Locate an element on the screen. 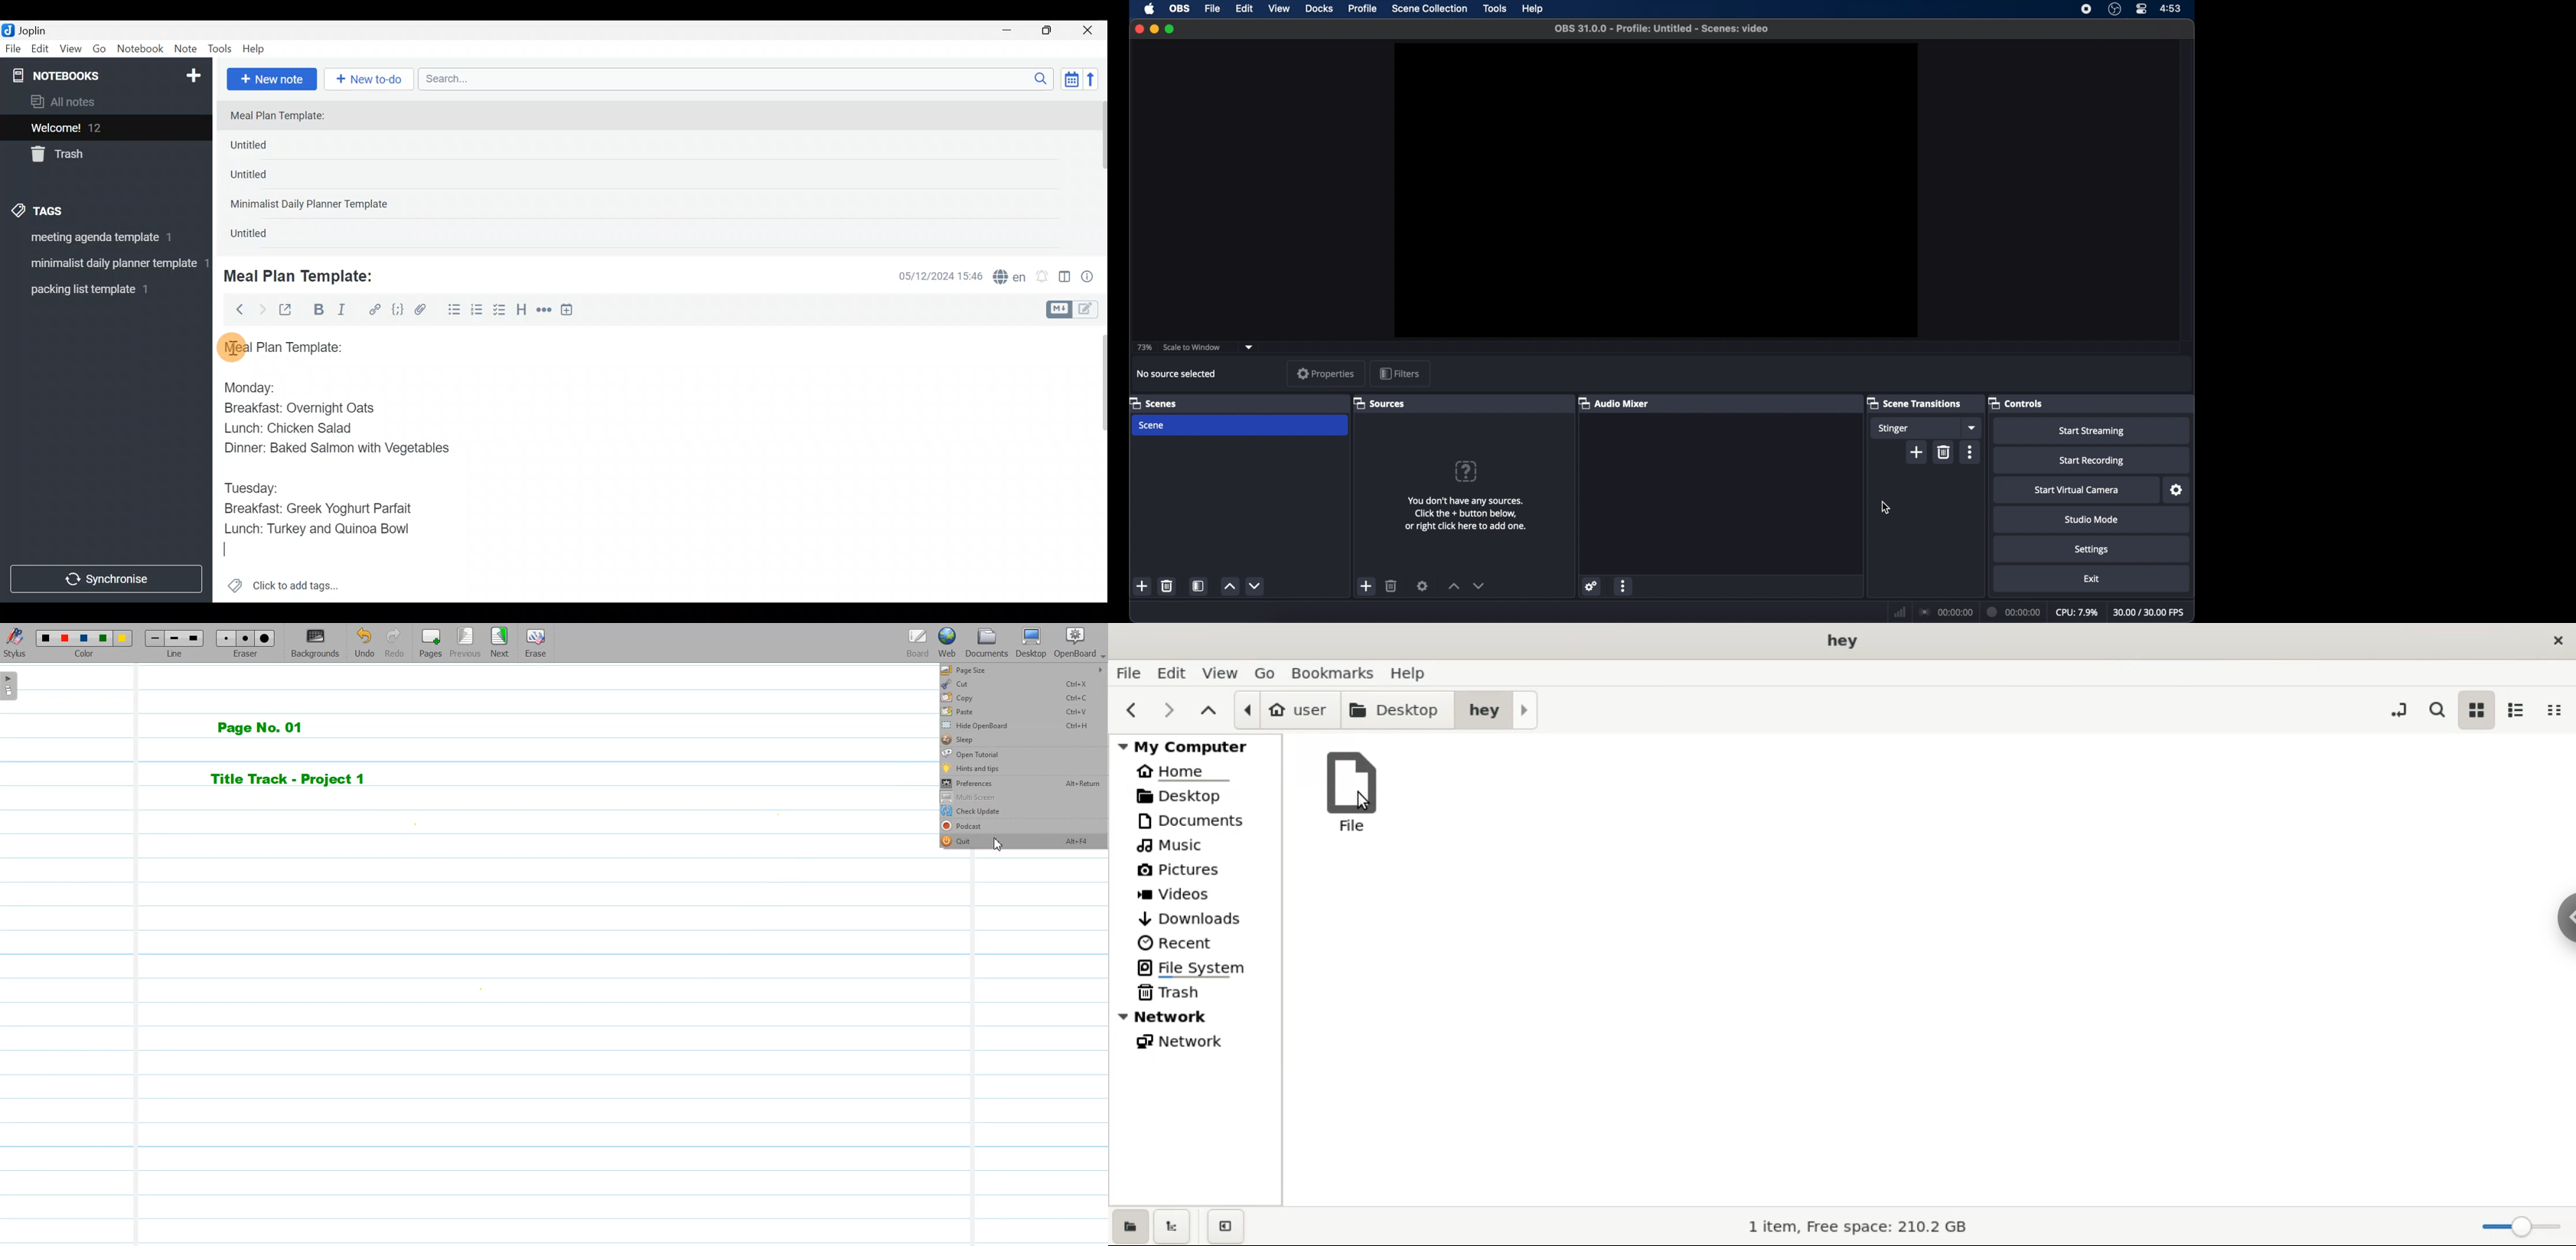 The image size is (2576, 1260). Checkbox is located at coordinates (501, 311).